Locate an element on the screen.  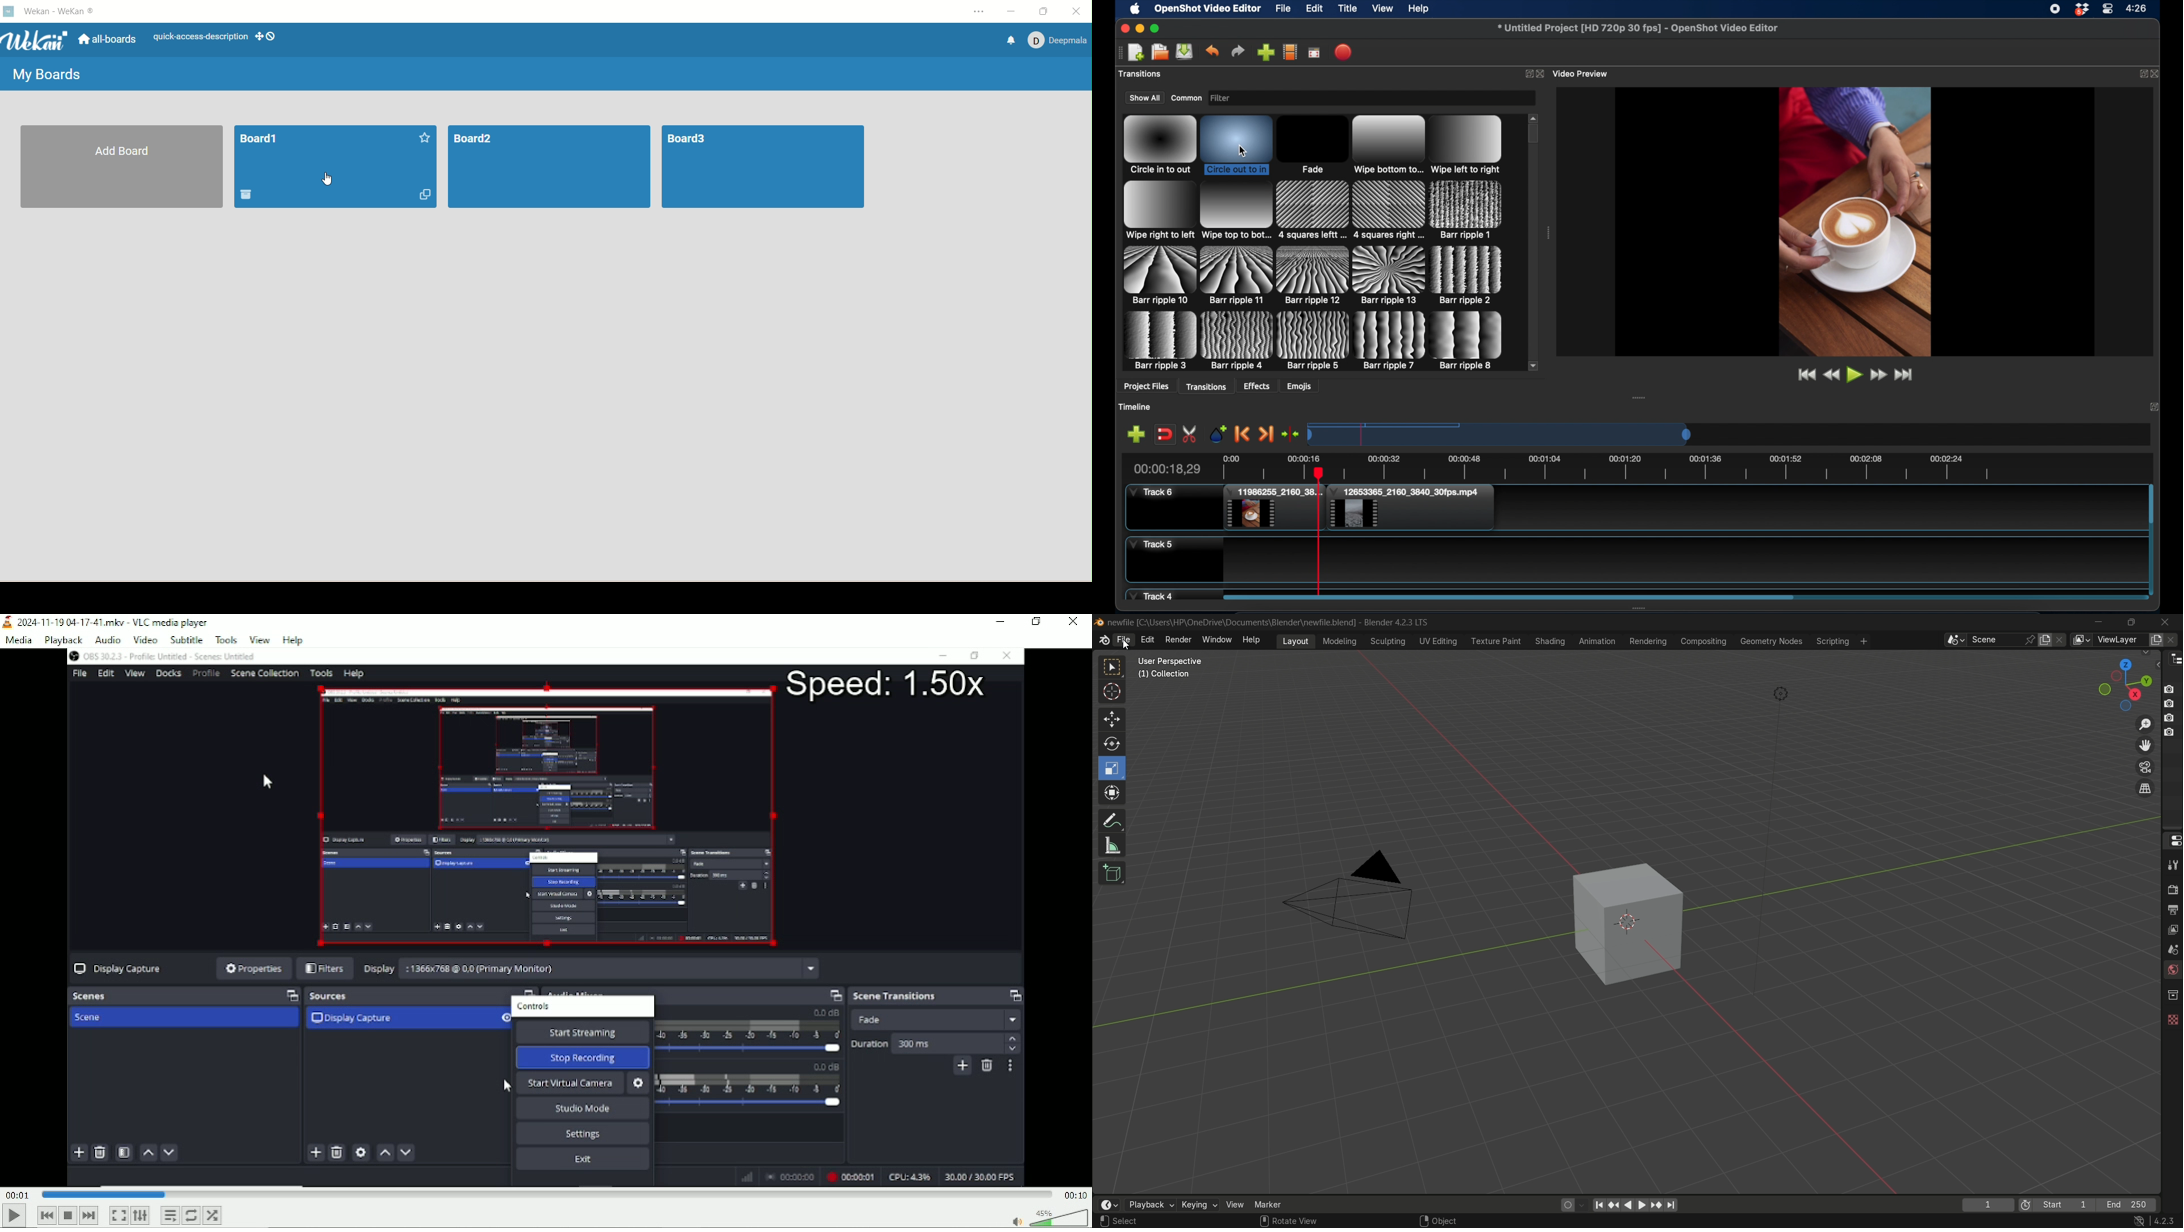
subtitle is located at coordinates (185, 638).